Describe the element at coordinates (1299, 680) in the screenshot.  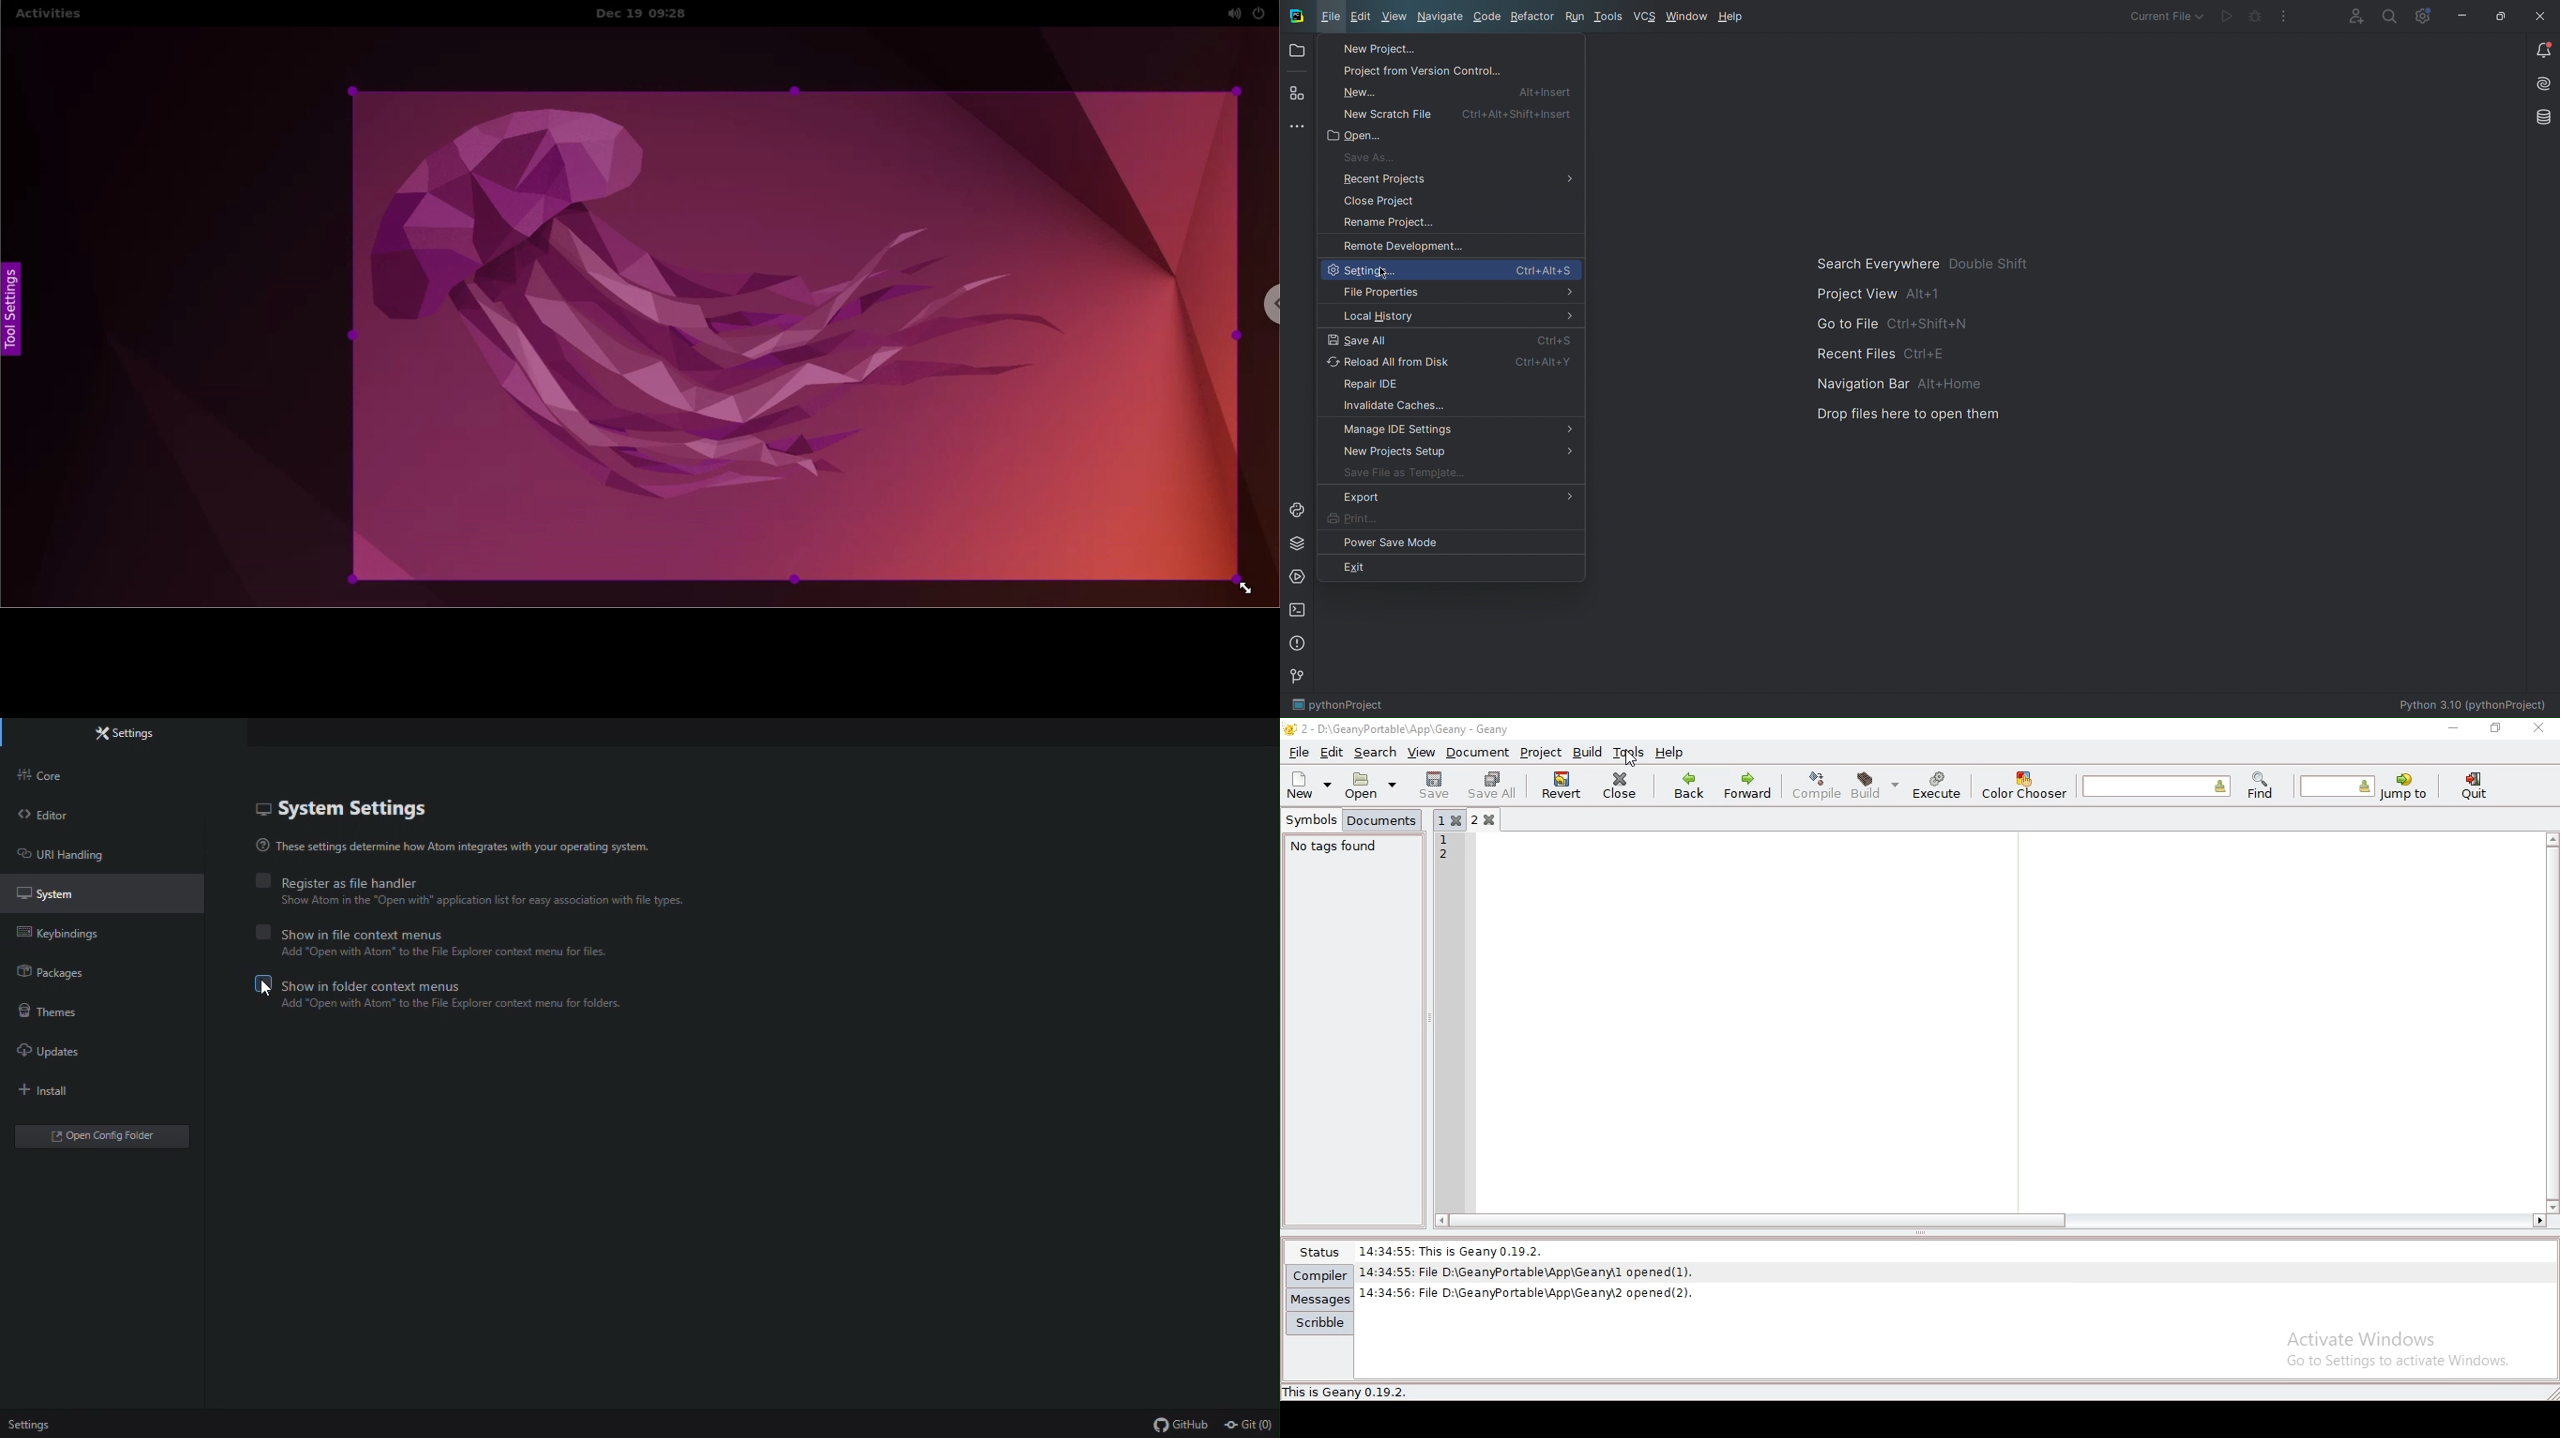
I see `Version Control` at that location.